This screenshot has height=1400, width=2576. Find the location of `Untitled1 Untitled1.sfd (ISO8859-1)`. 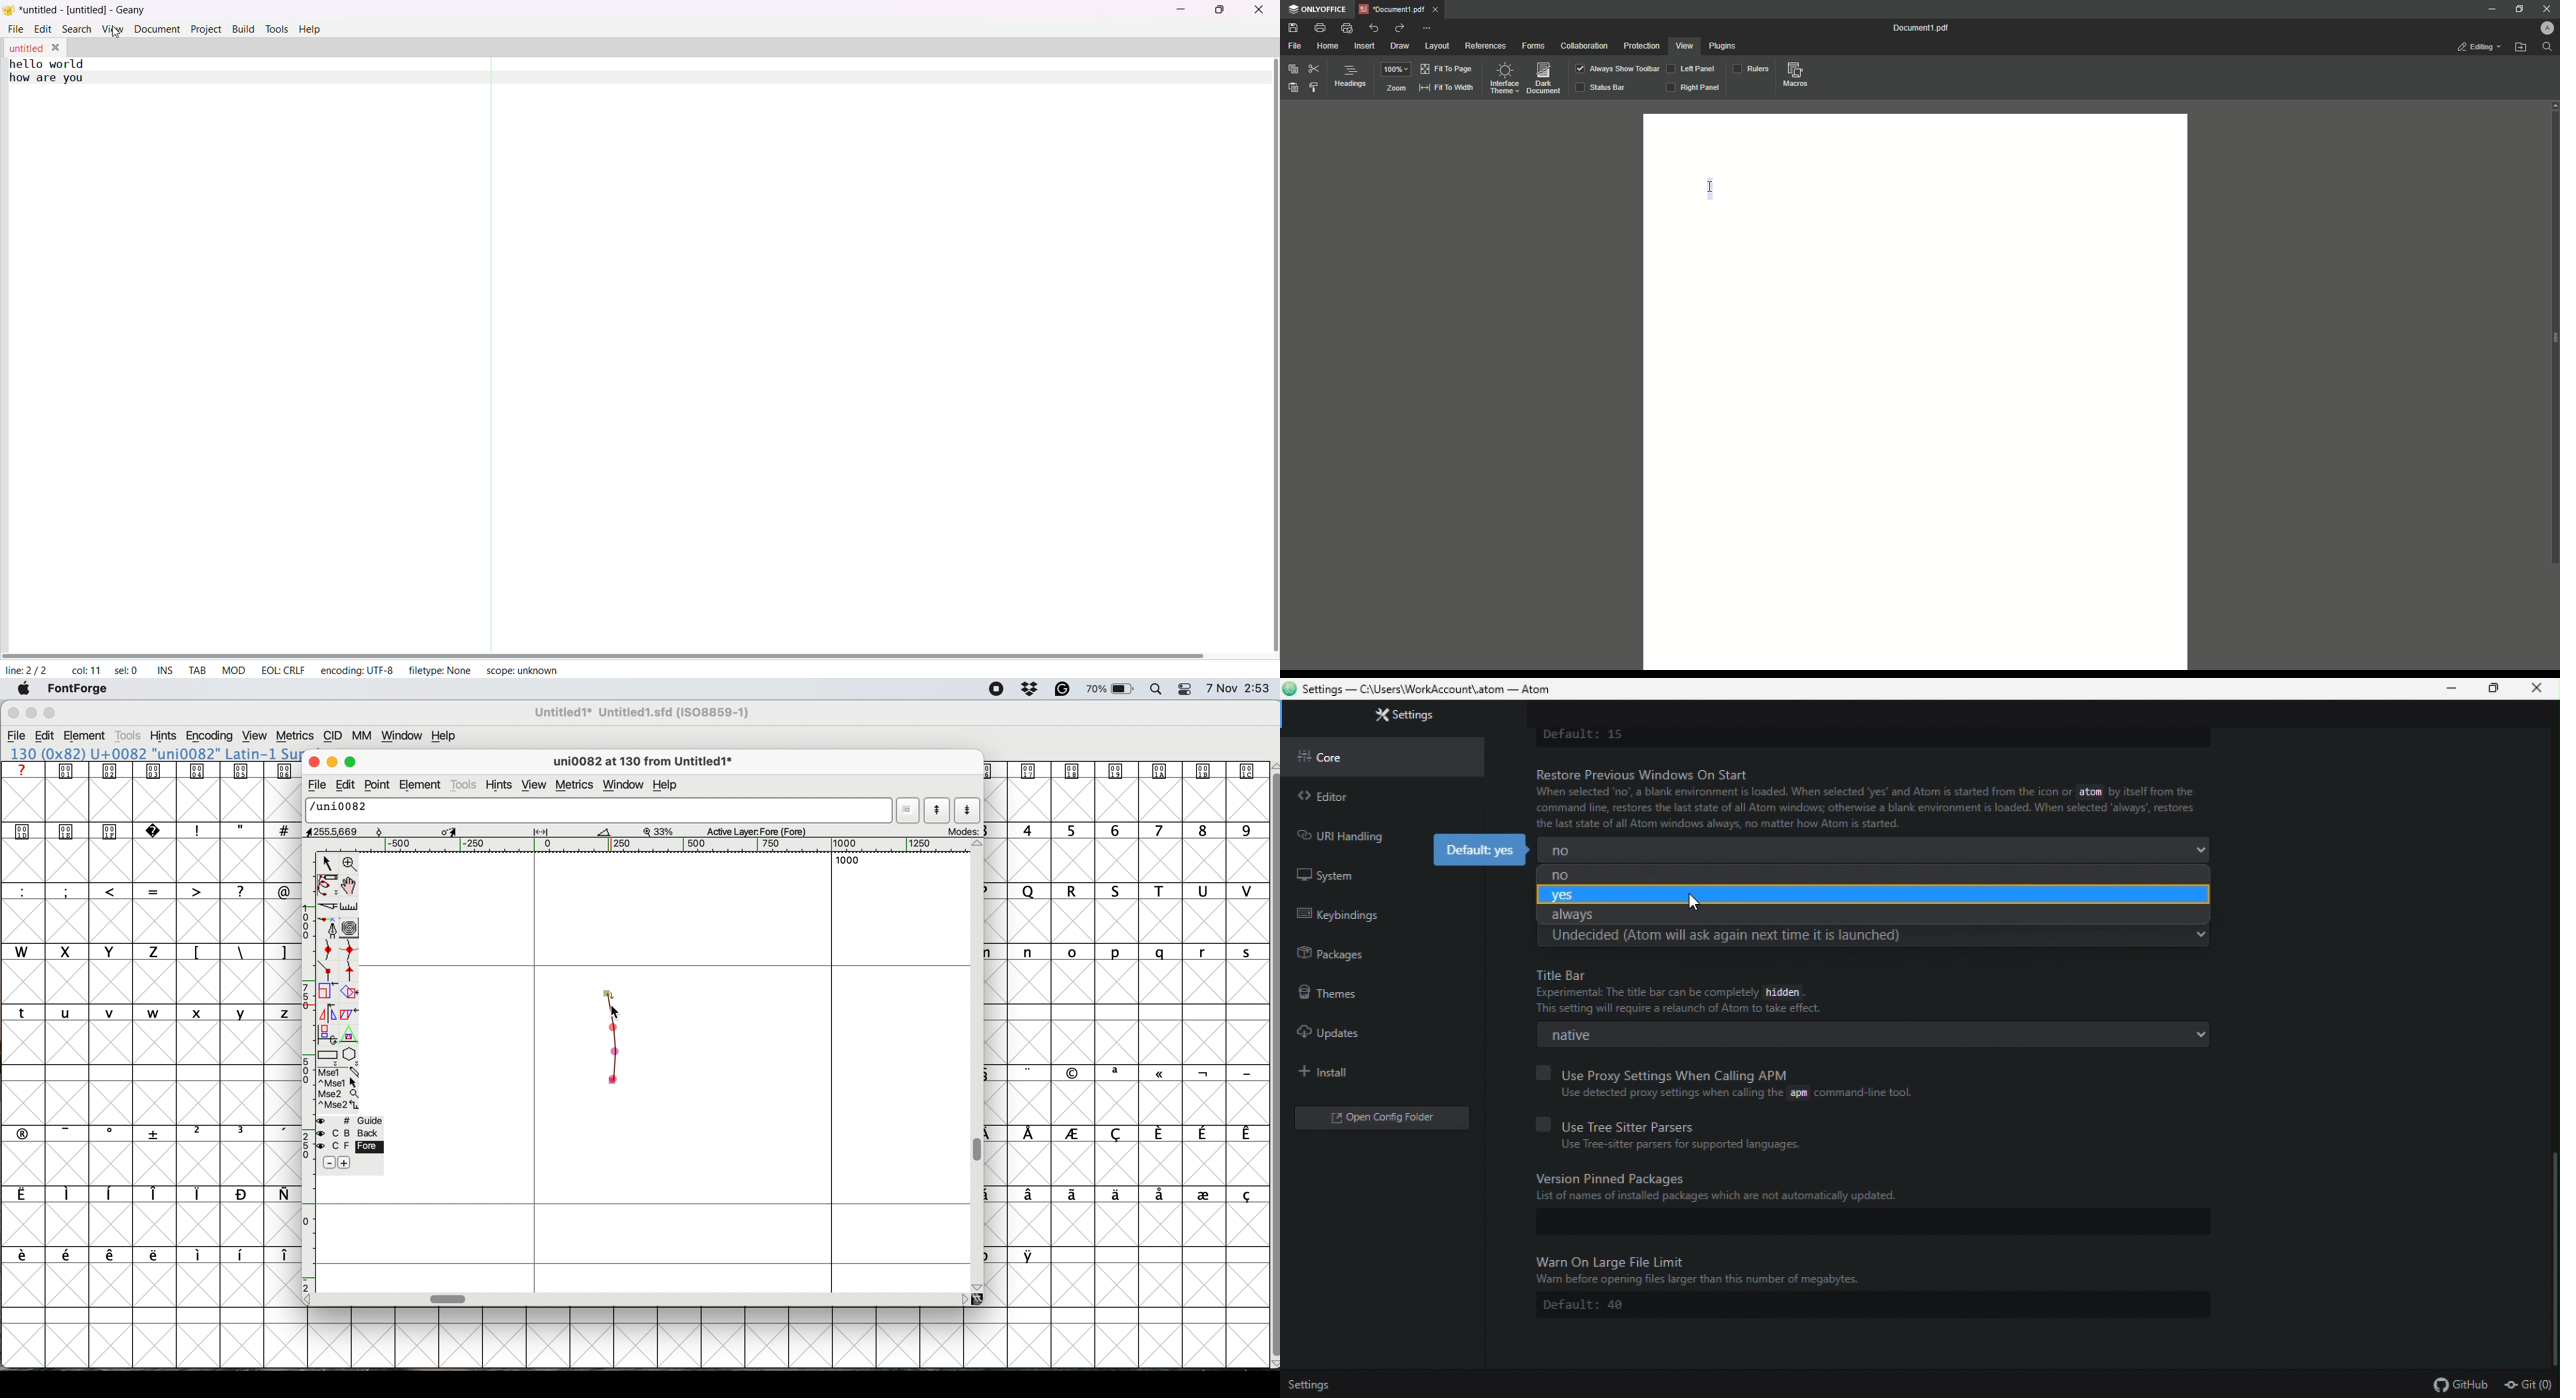

Untitled1 Untitled1.sfd (ISO8859-1) is located at coordinates (645, 712).